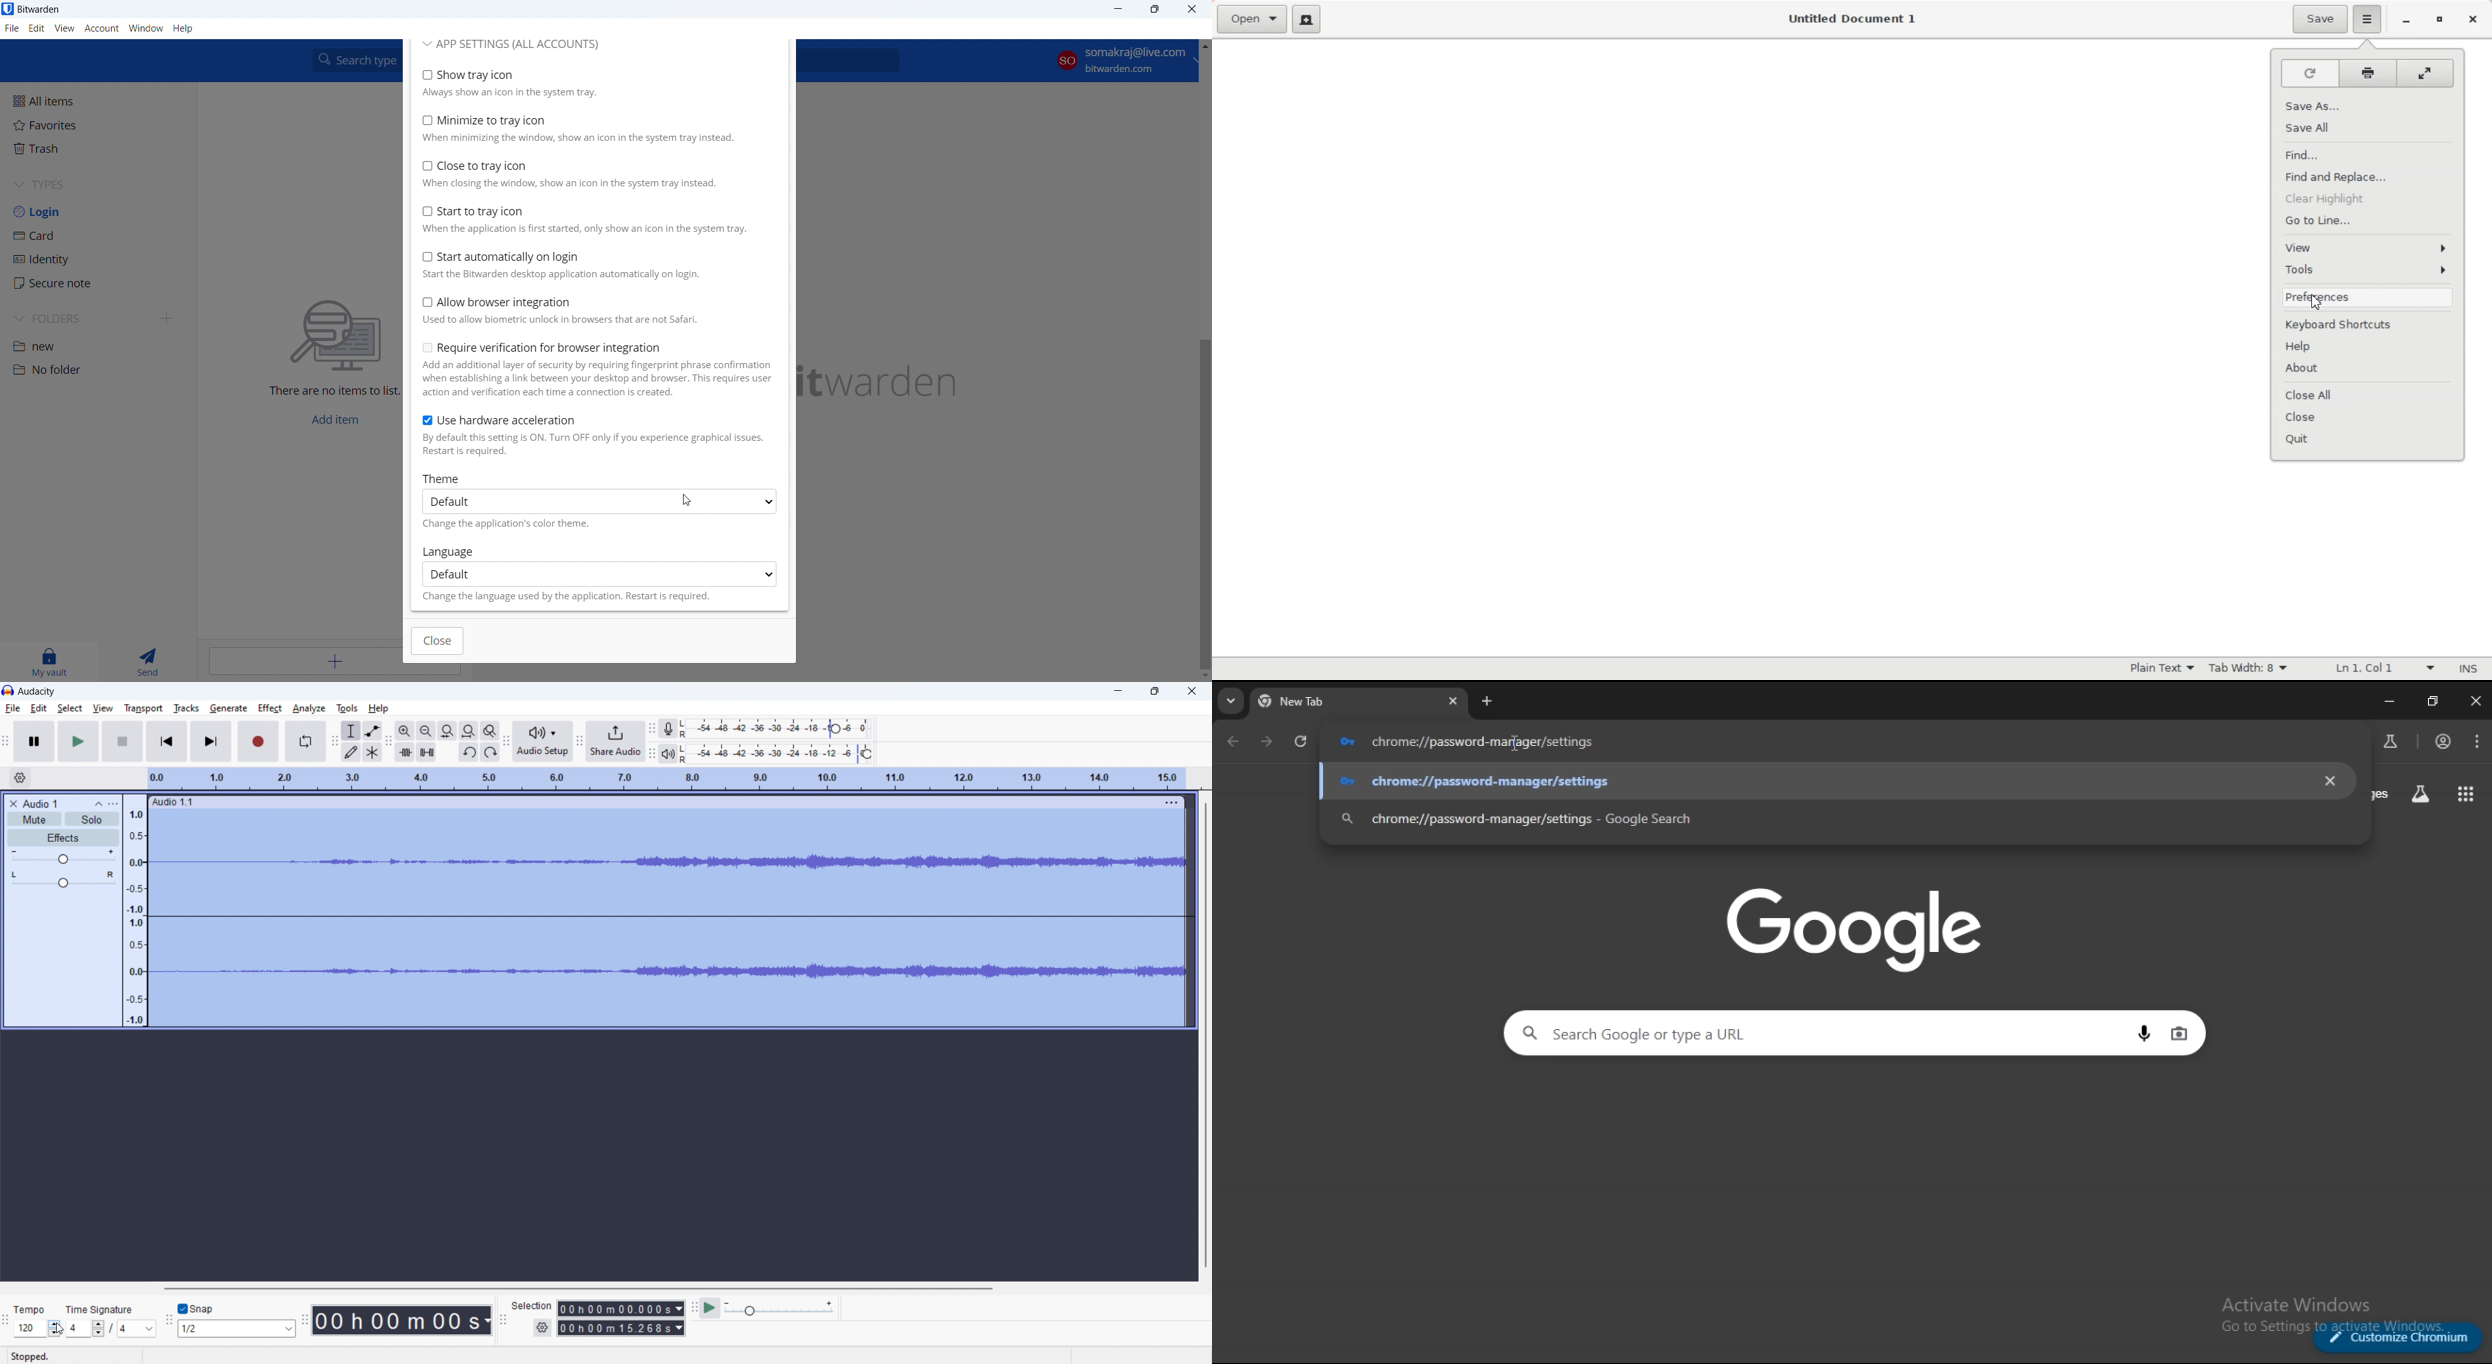 This screenshot has width=2492, height=1372. What do you see at coordinates (542, 1328) in the screenshot?
I see `settings` at bounding box center [542, 1328].